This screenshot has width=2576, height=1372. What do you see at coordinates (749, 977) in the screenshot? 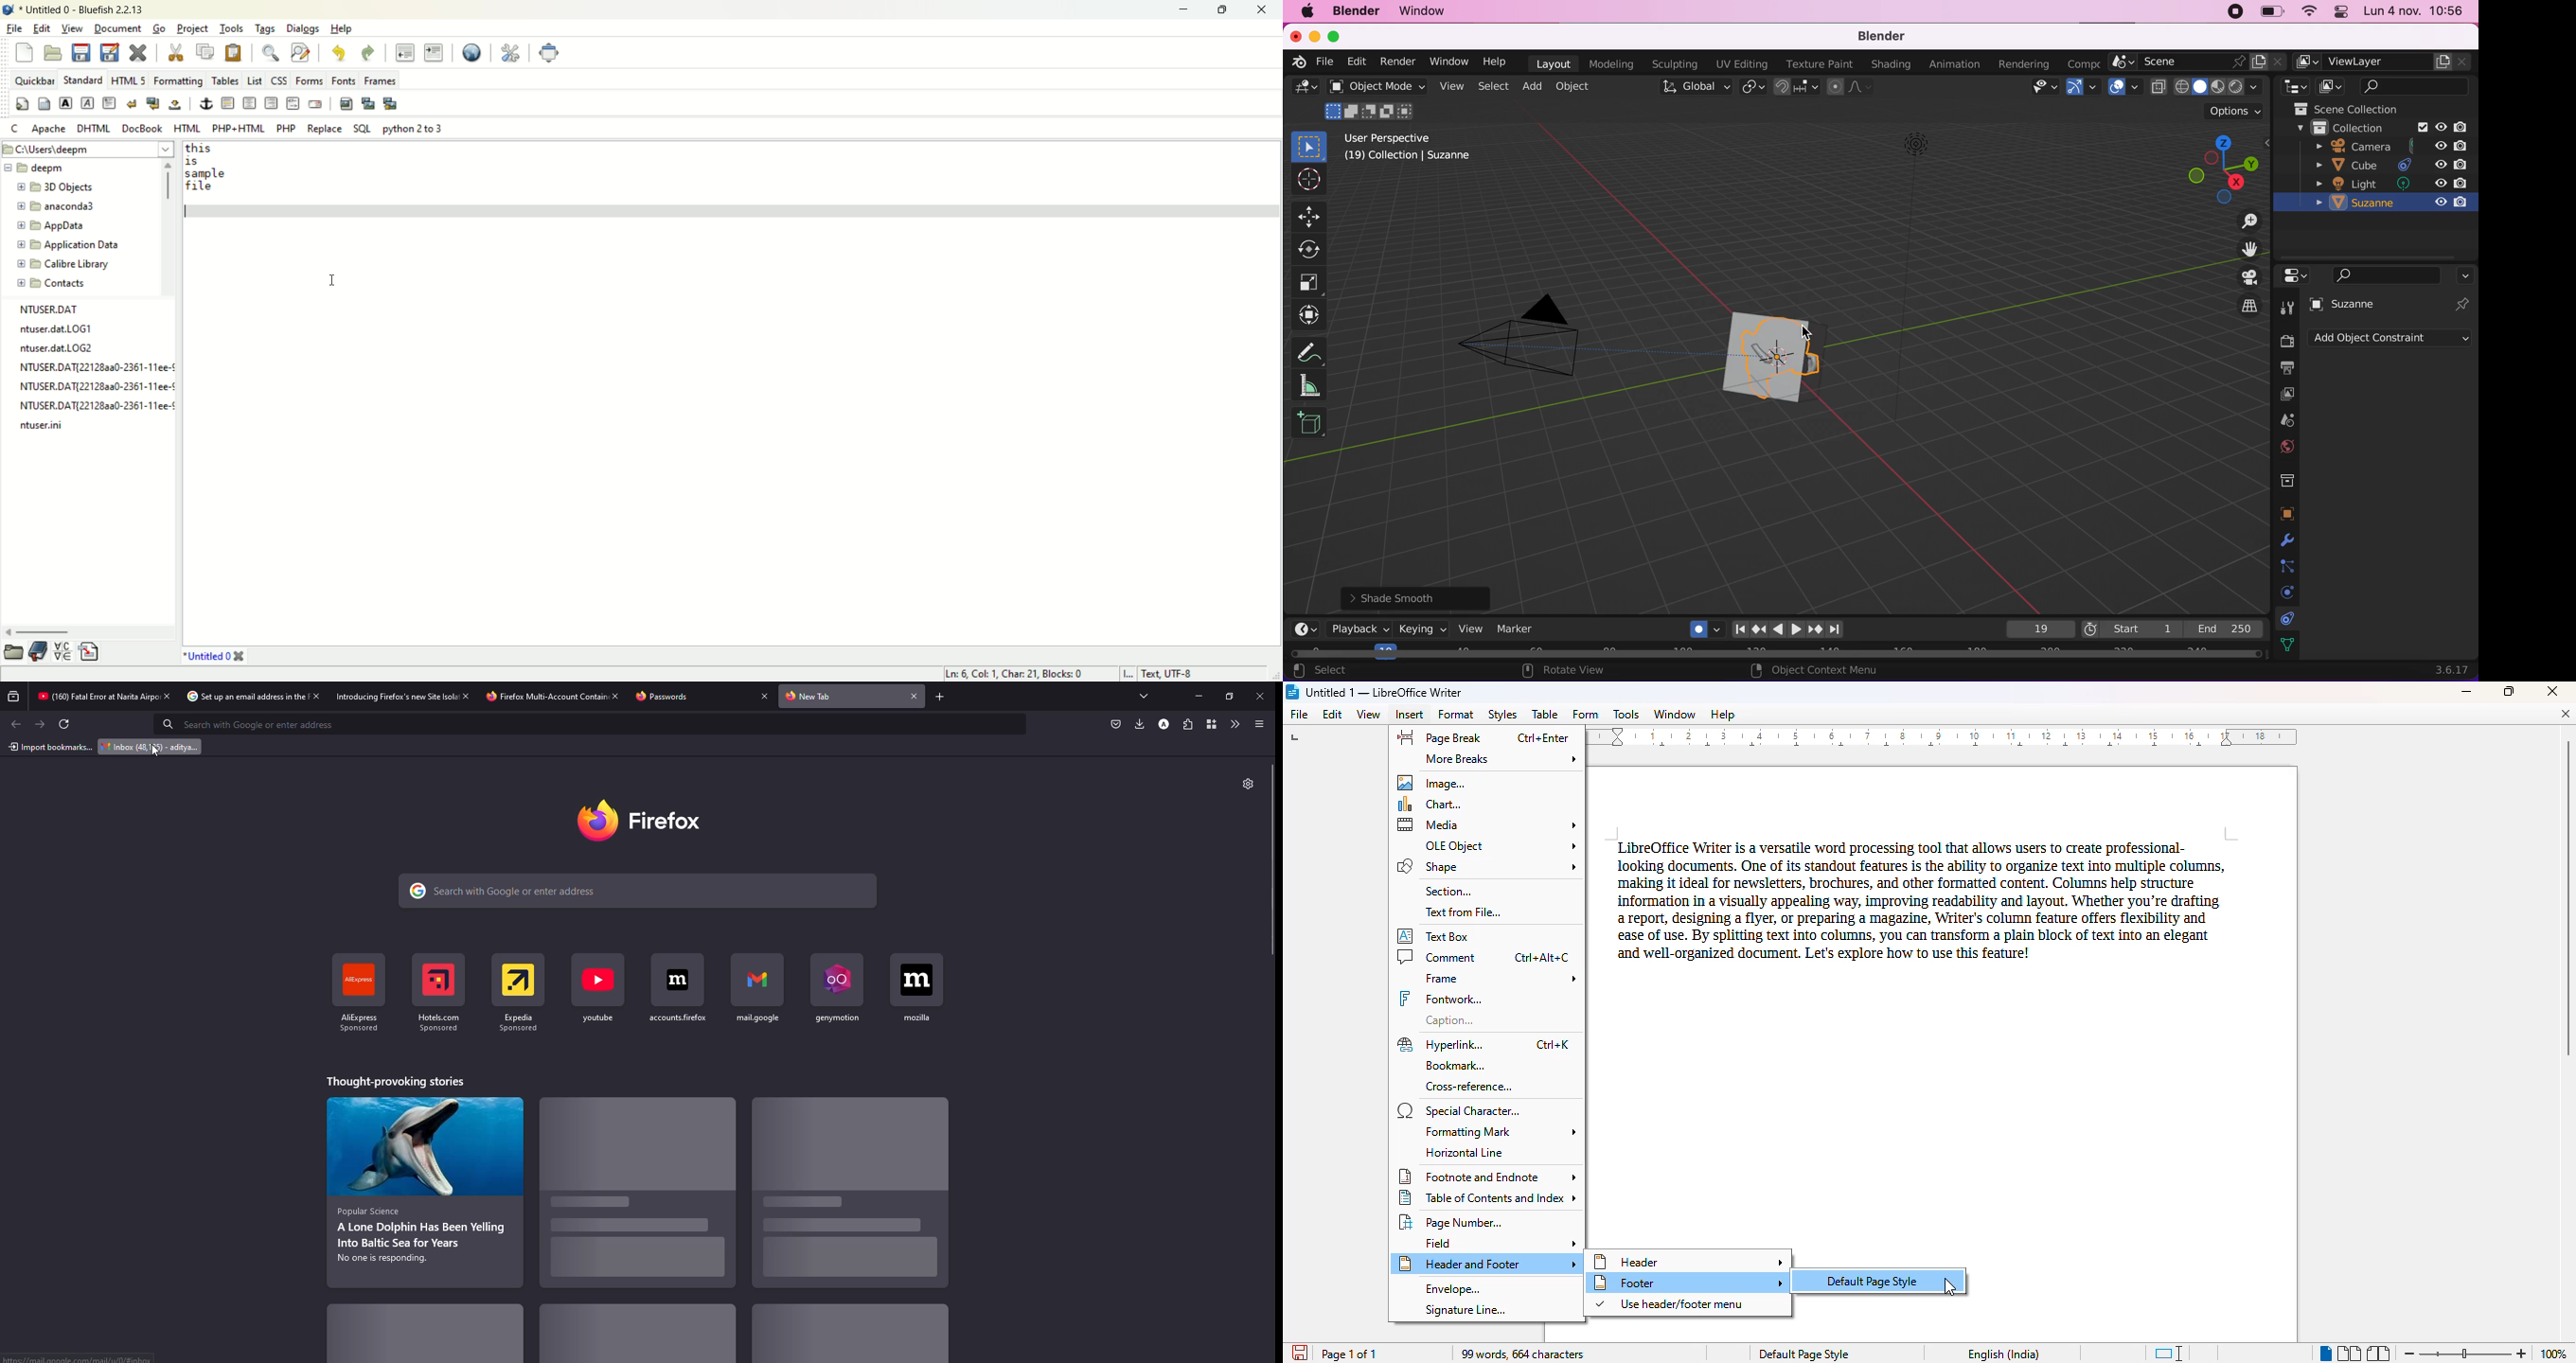
I see `Icon` at bounding box center [749, 977].